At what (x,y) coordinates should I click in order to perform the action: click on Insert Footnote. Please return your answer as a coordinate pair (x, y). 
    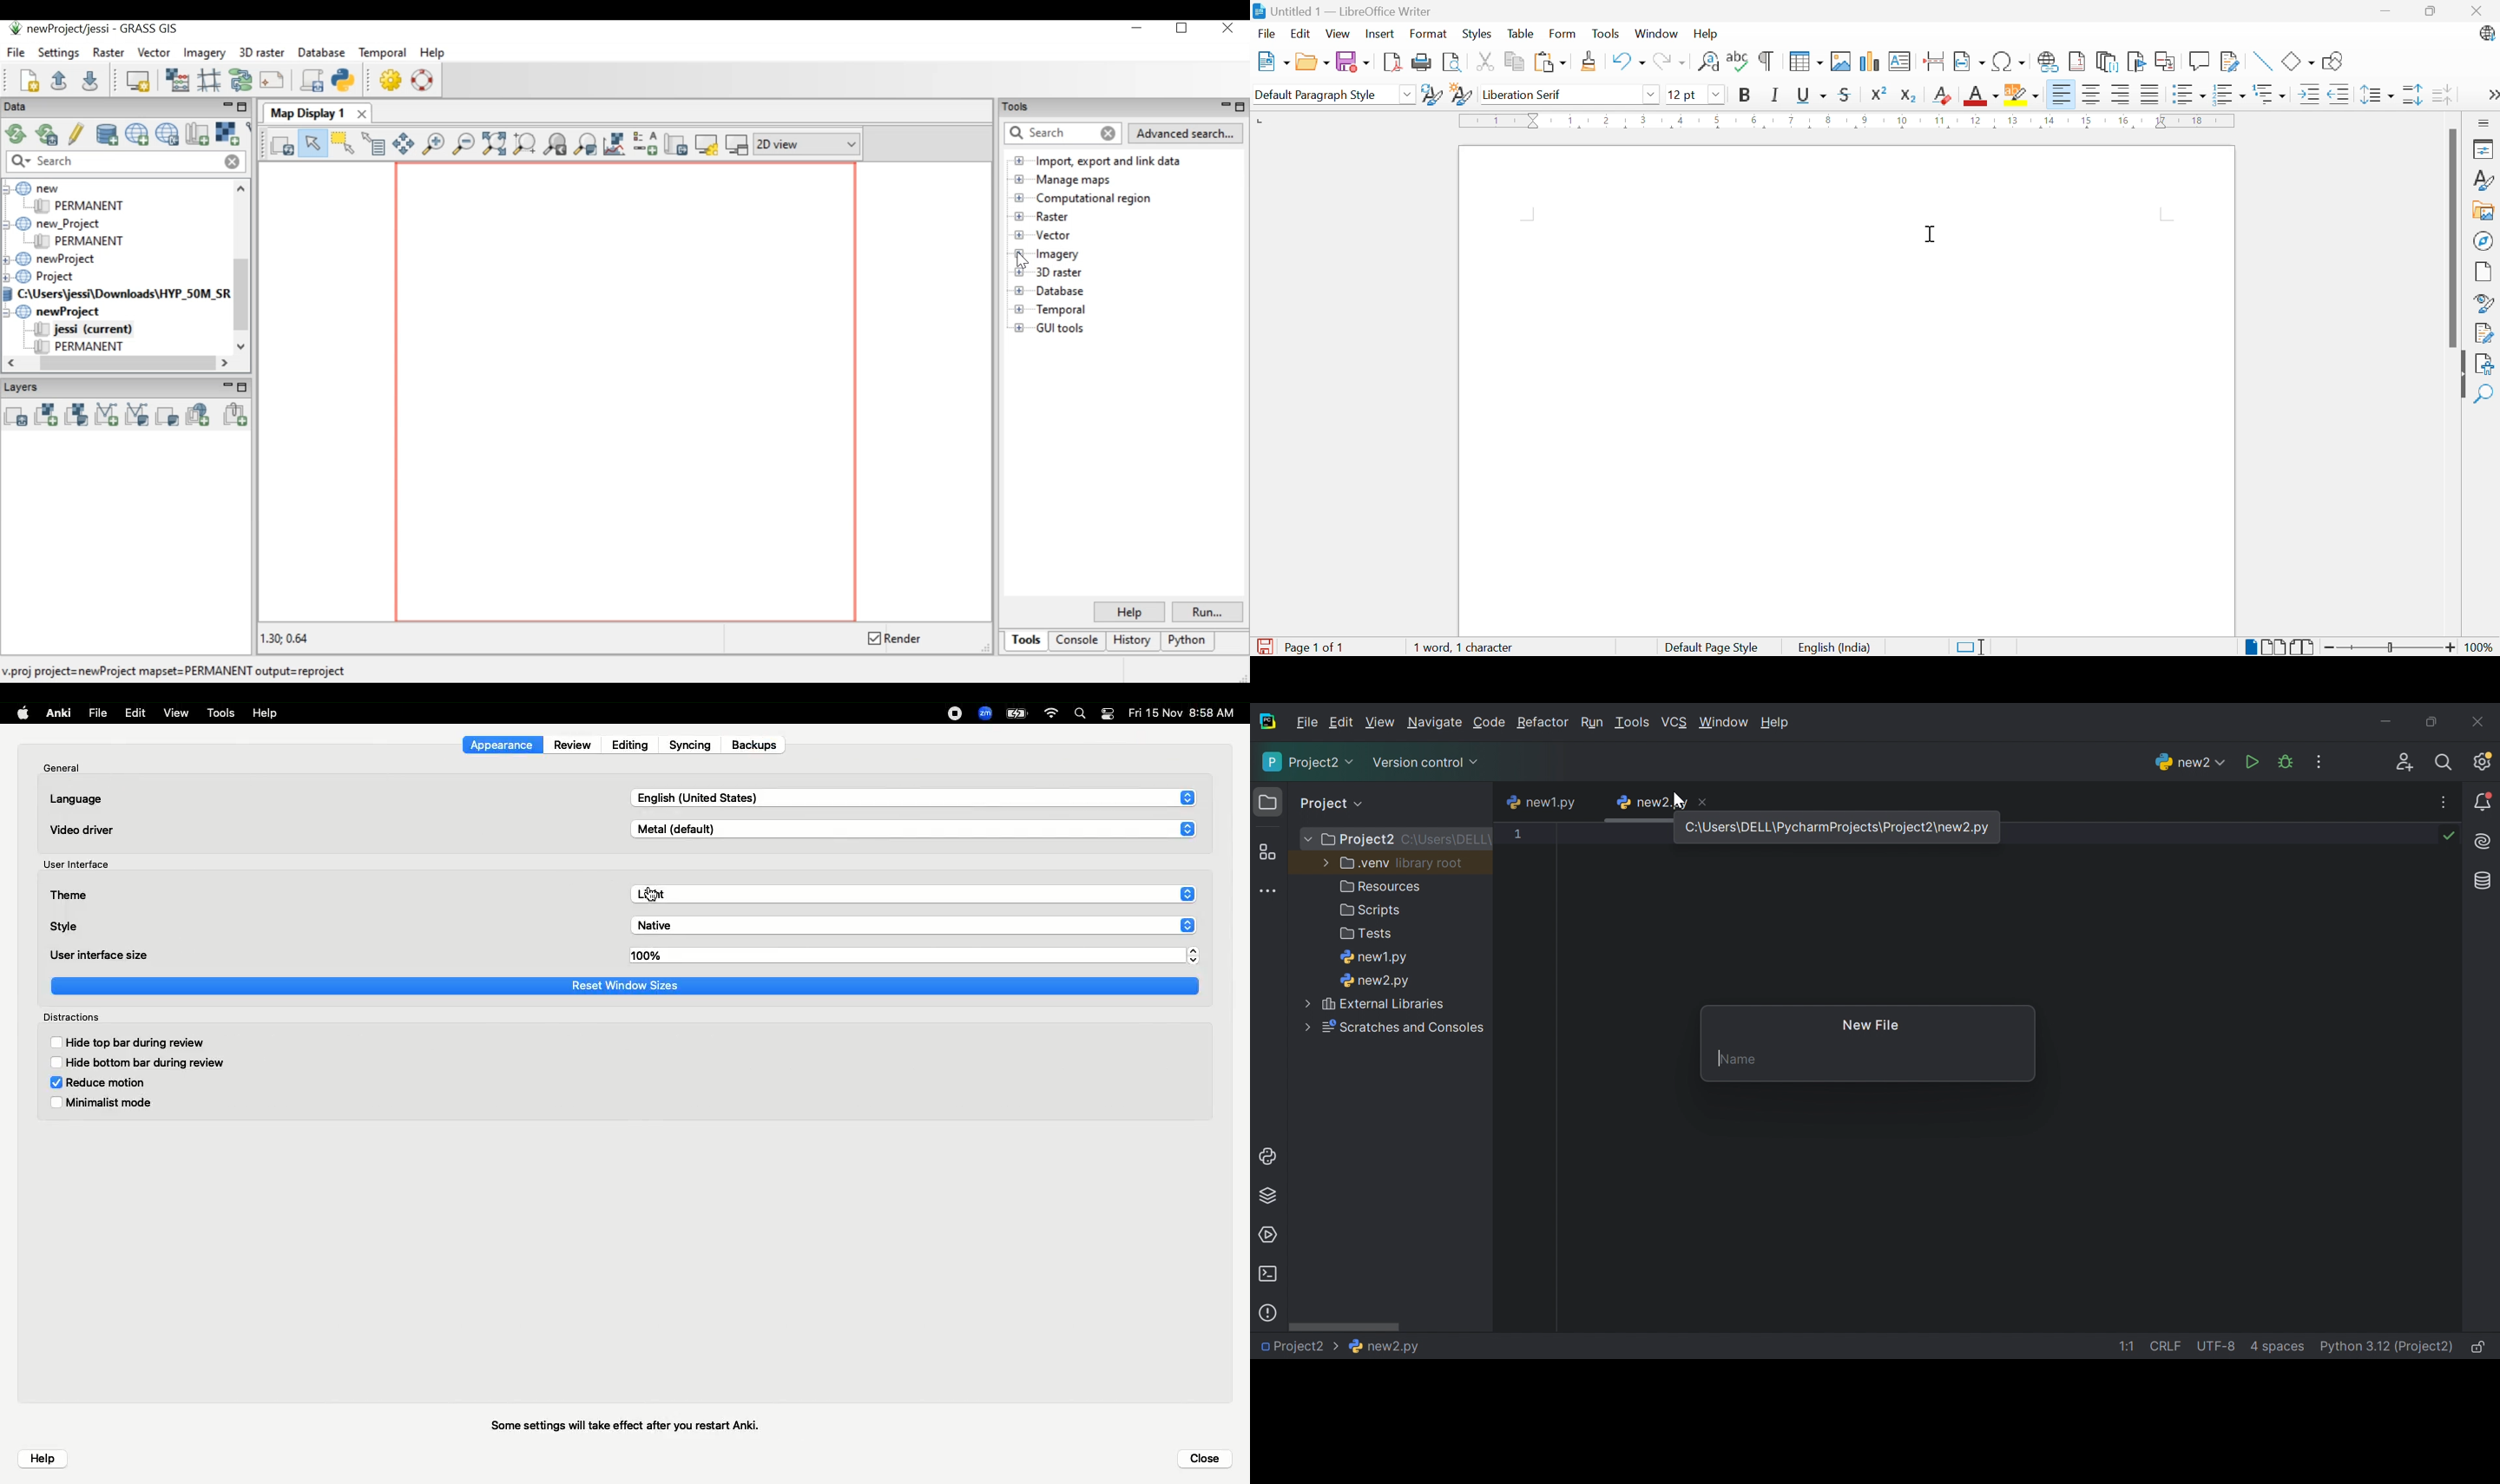
    Looking at the image, I should click on (2076, 62).